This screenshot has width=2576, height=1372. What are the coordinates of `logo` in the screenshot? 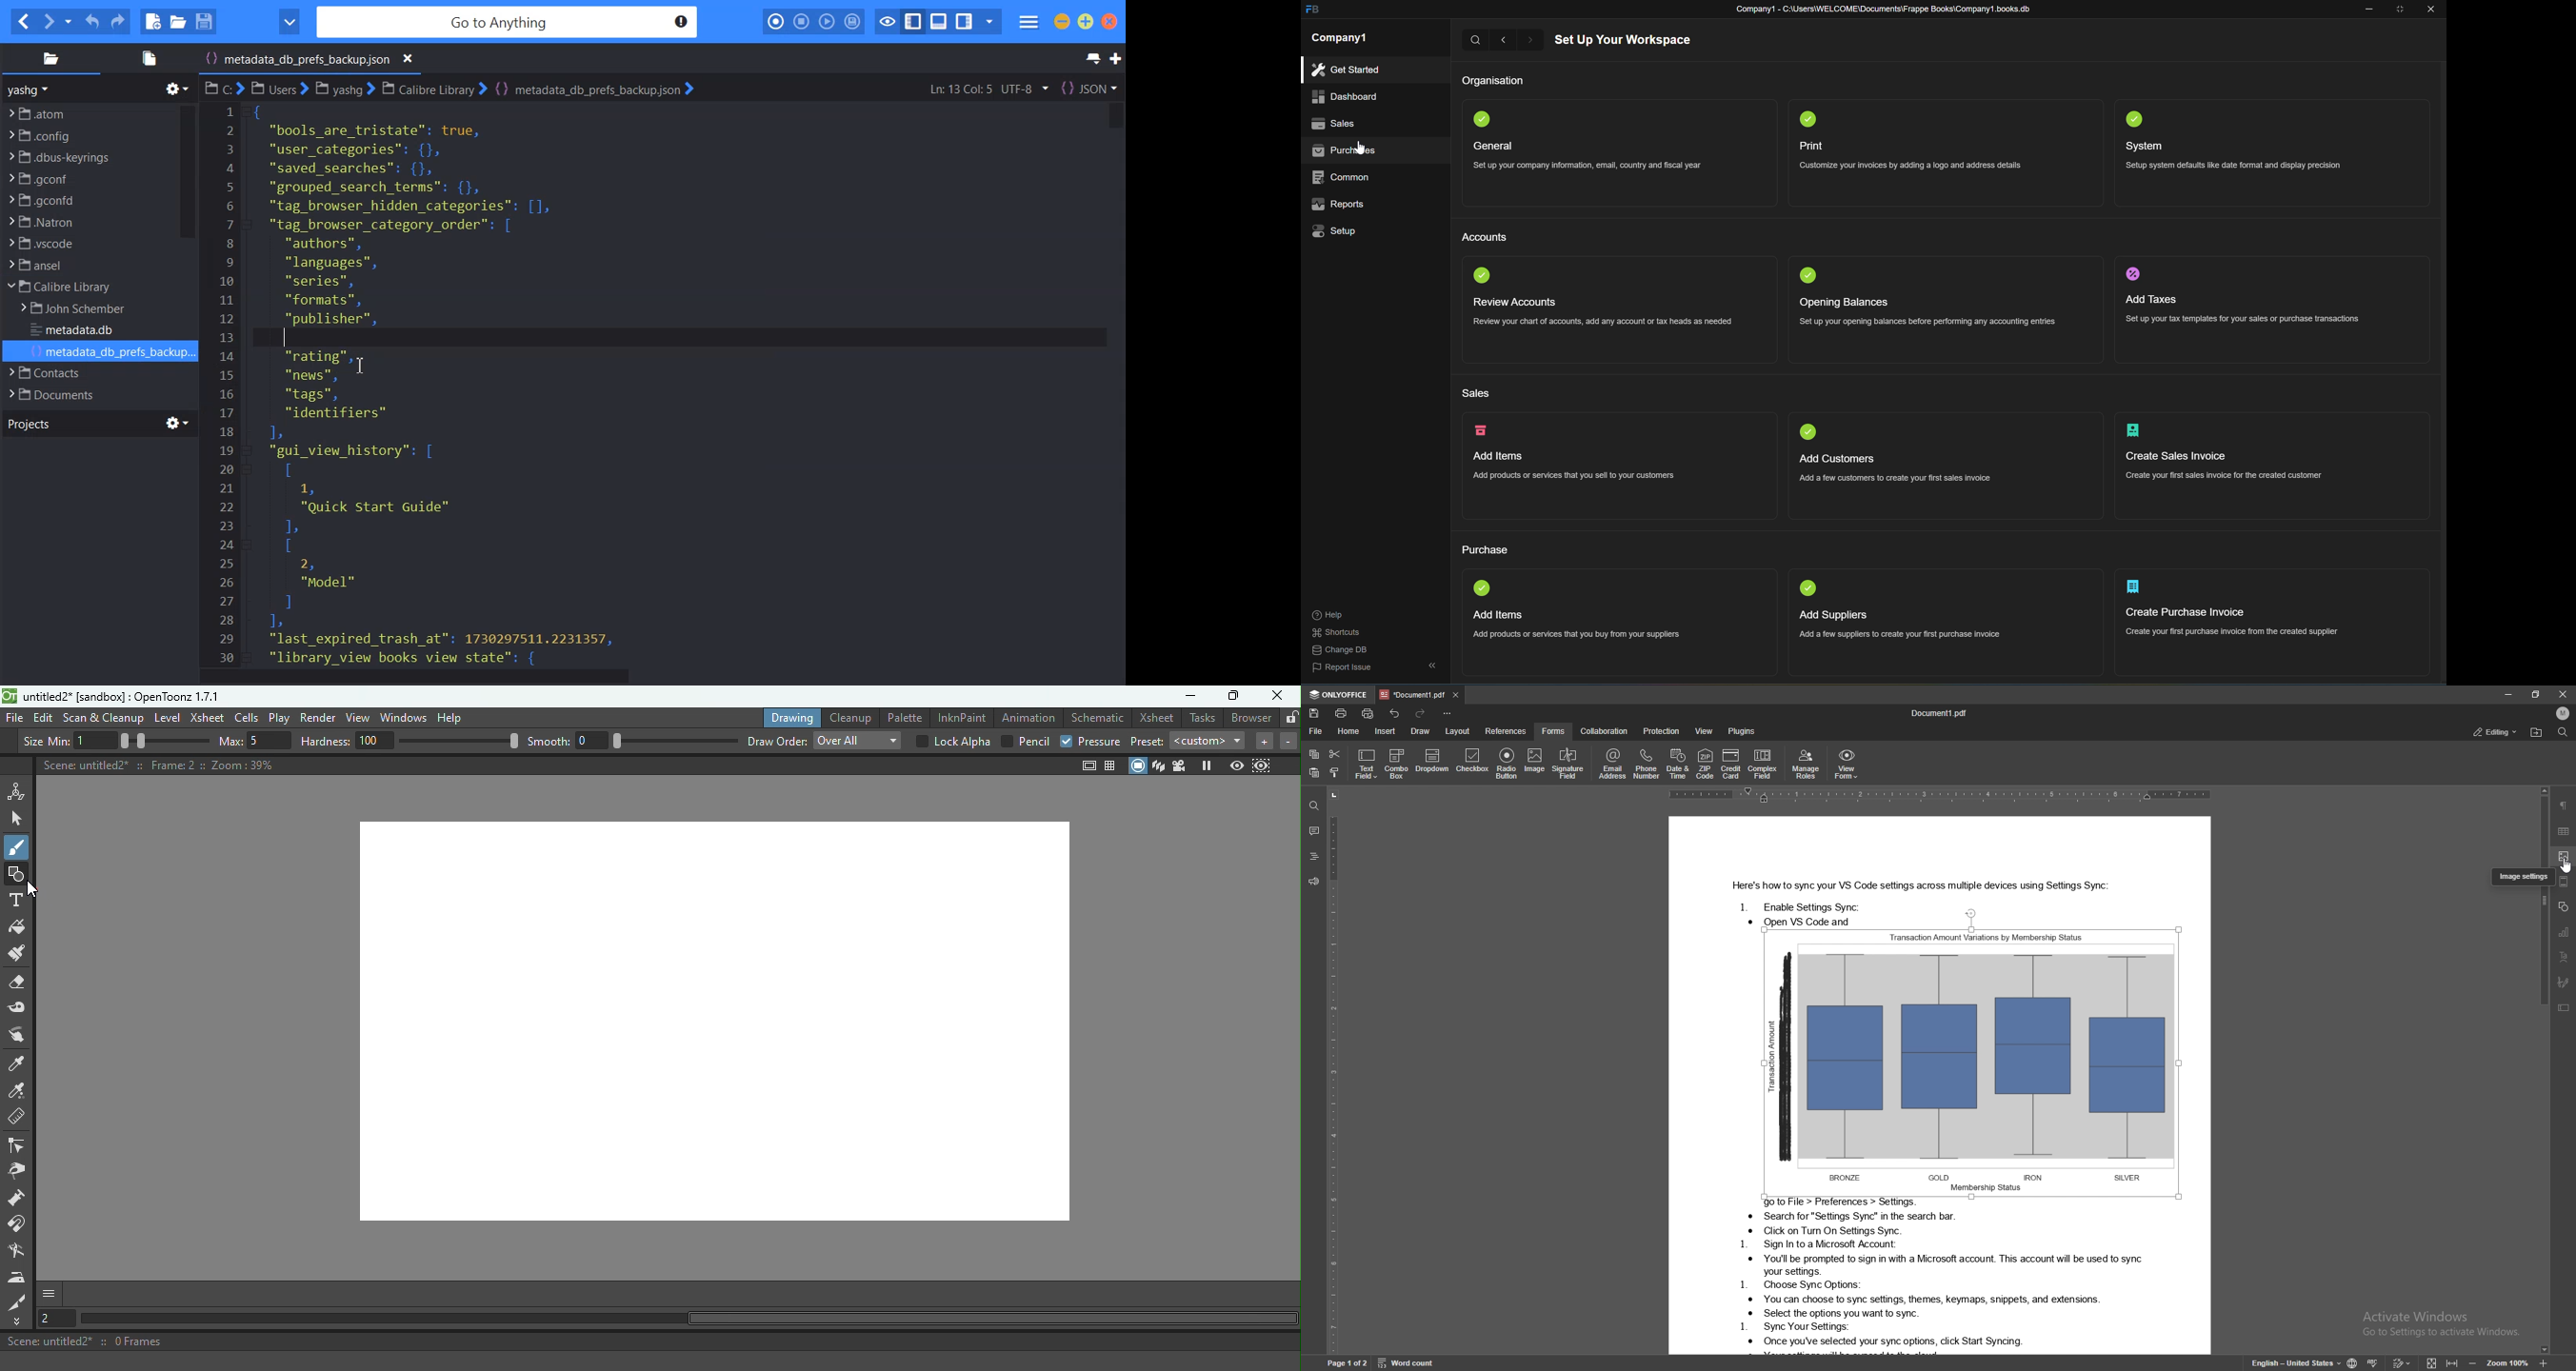 It's located at (2133, 274).